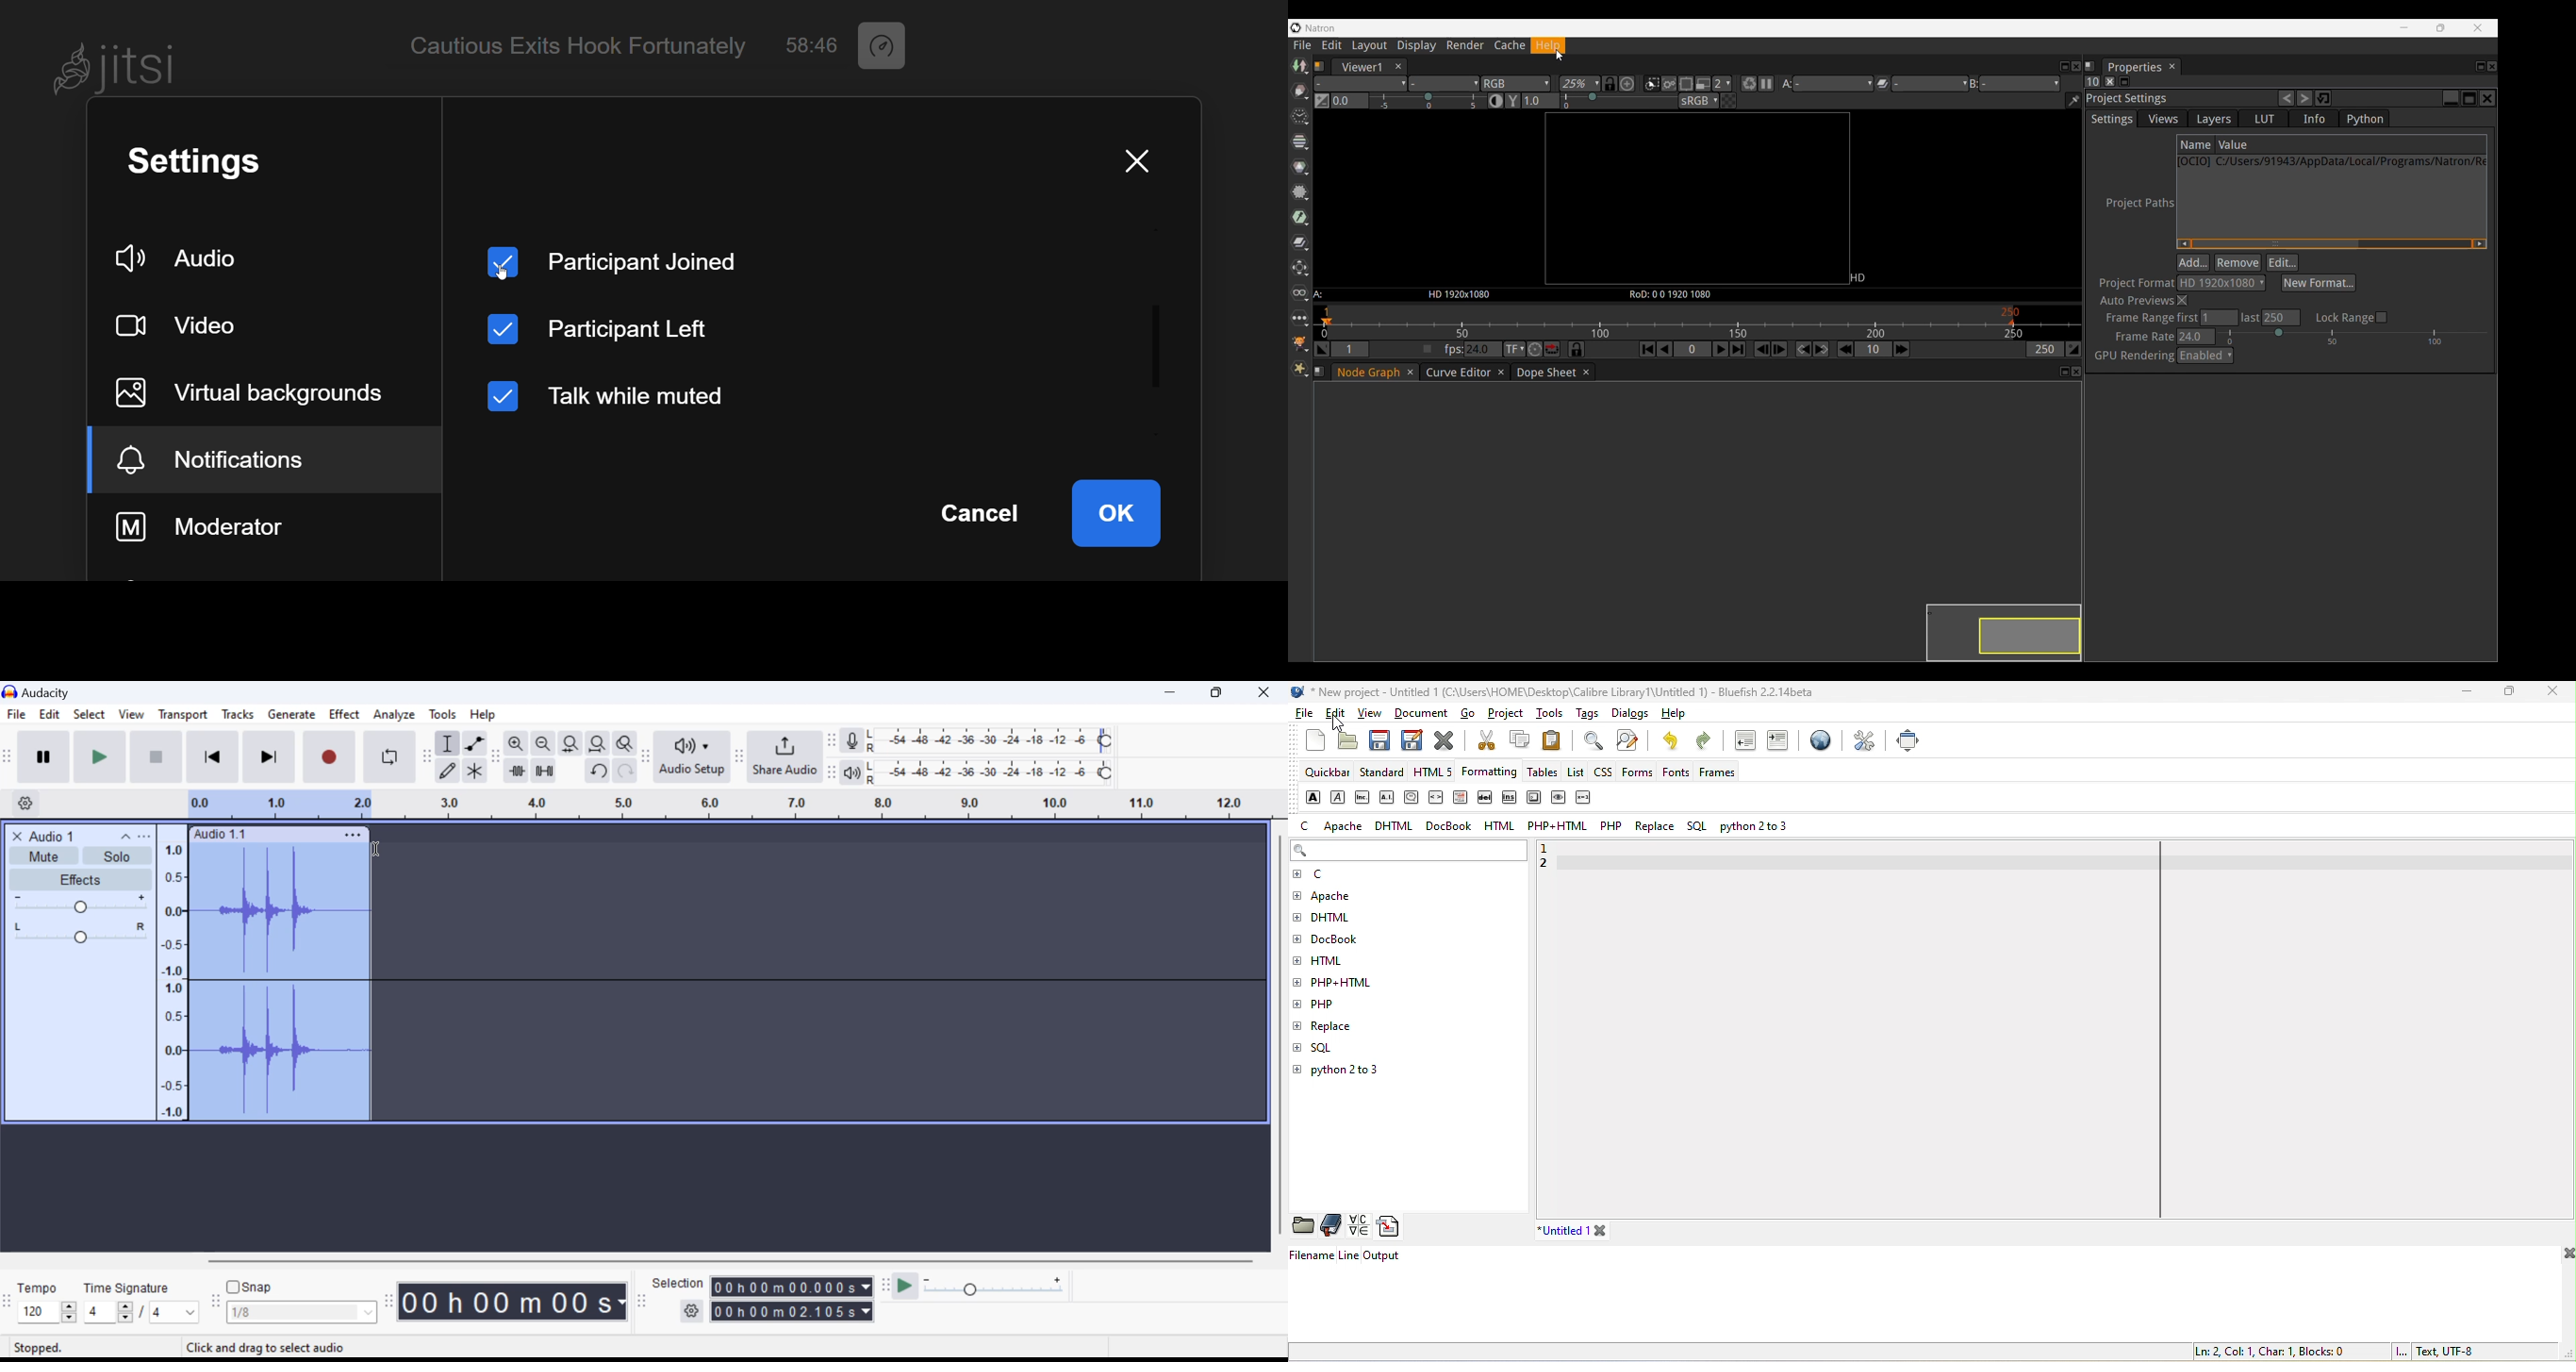  Describe the element at coordinates (1519, 741) in the screenshot. I see `copy` at that location.